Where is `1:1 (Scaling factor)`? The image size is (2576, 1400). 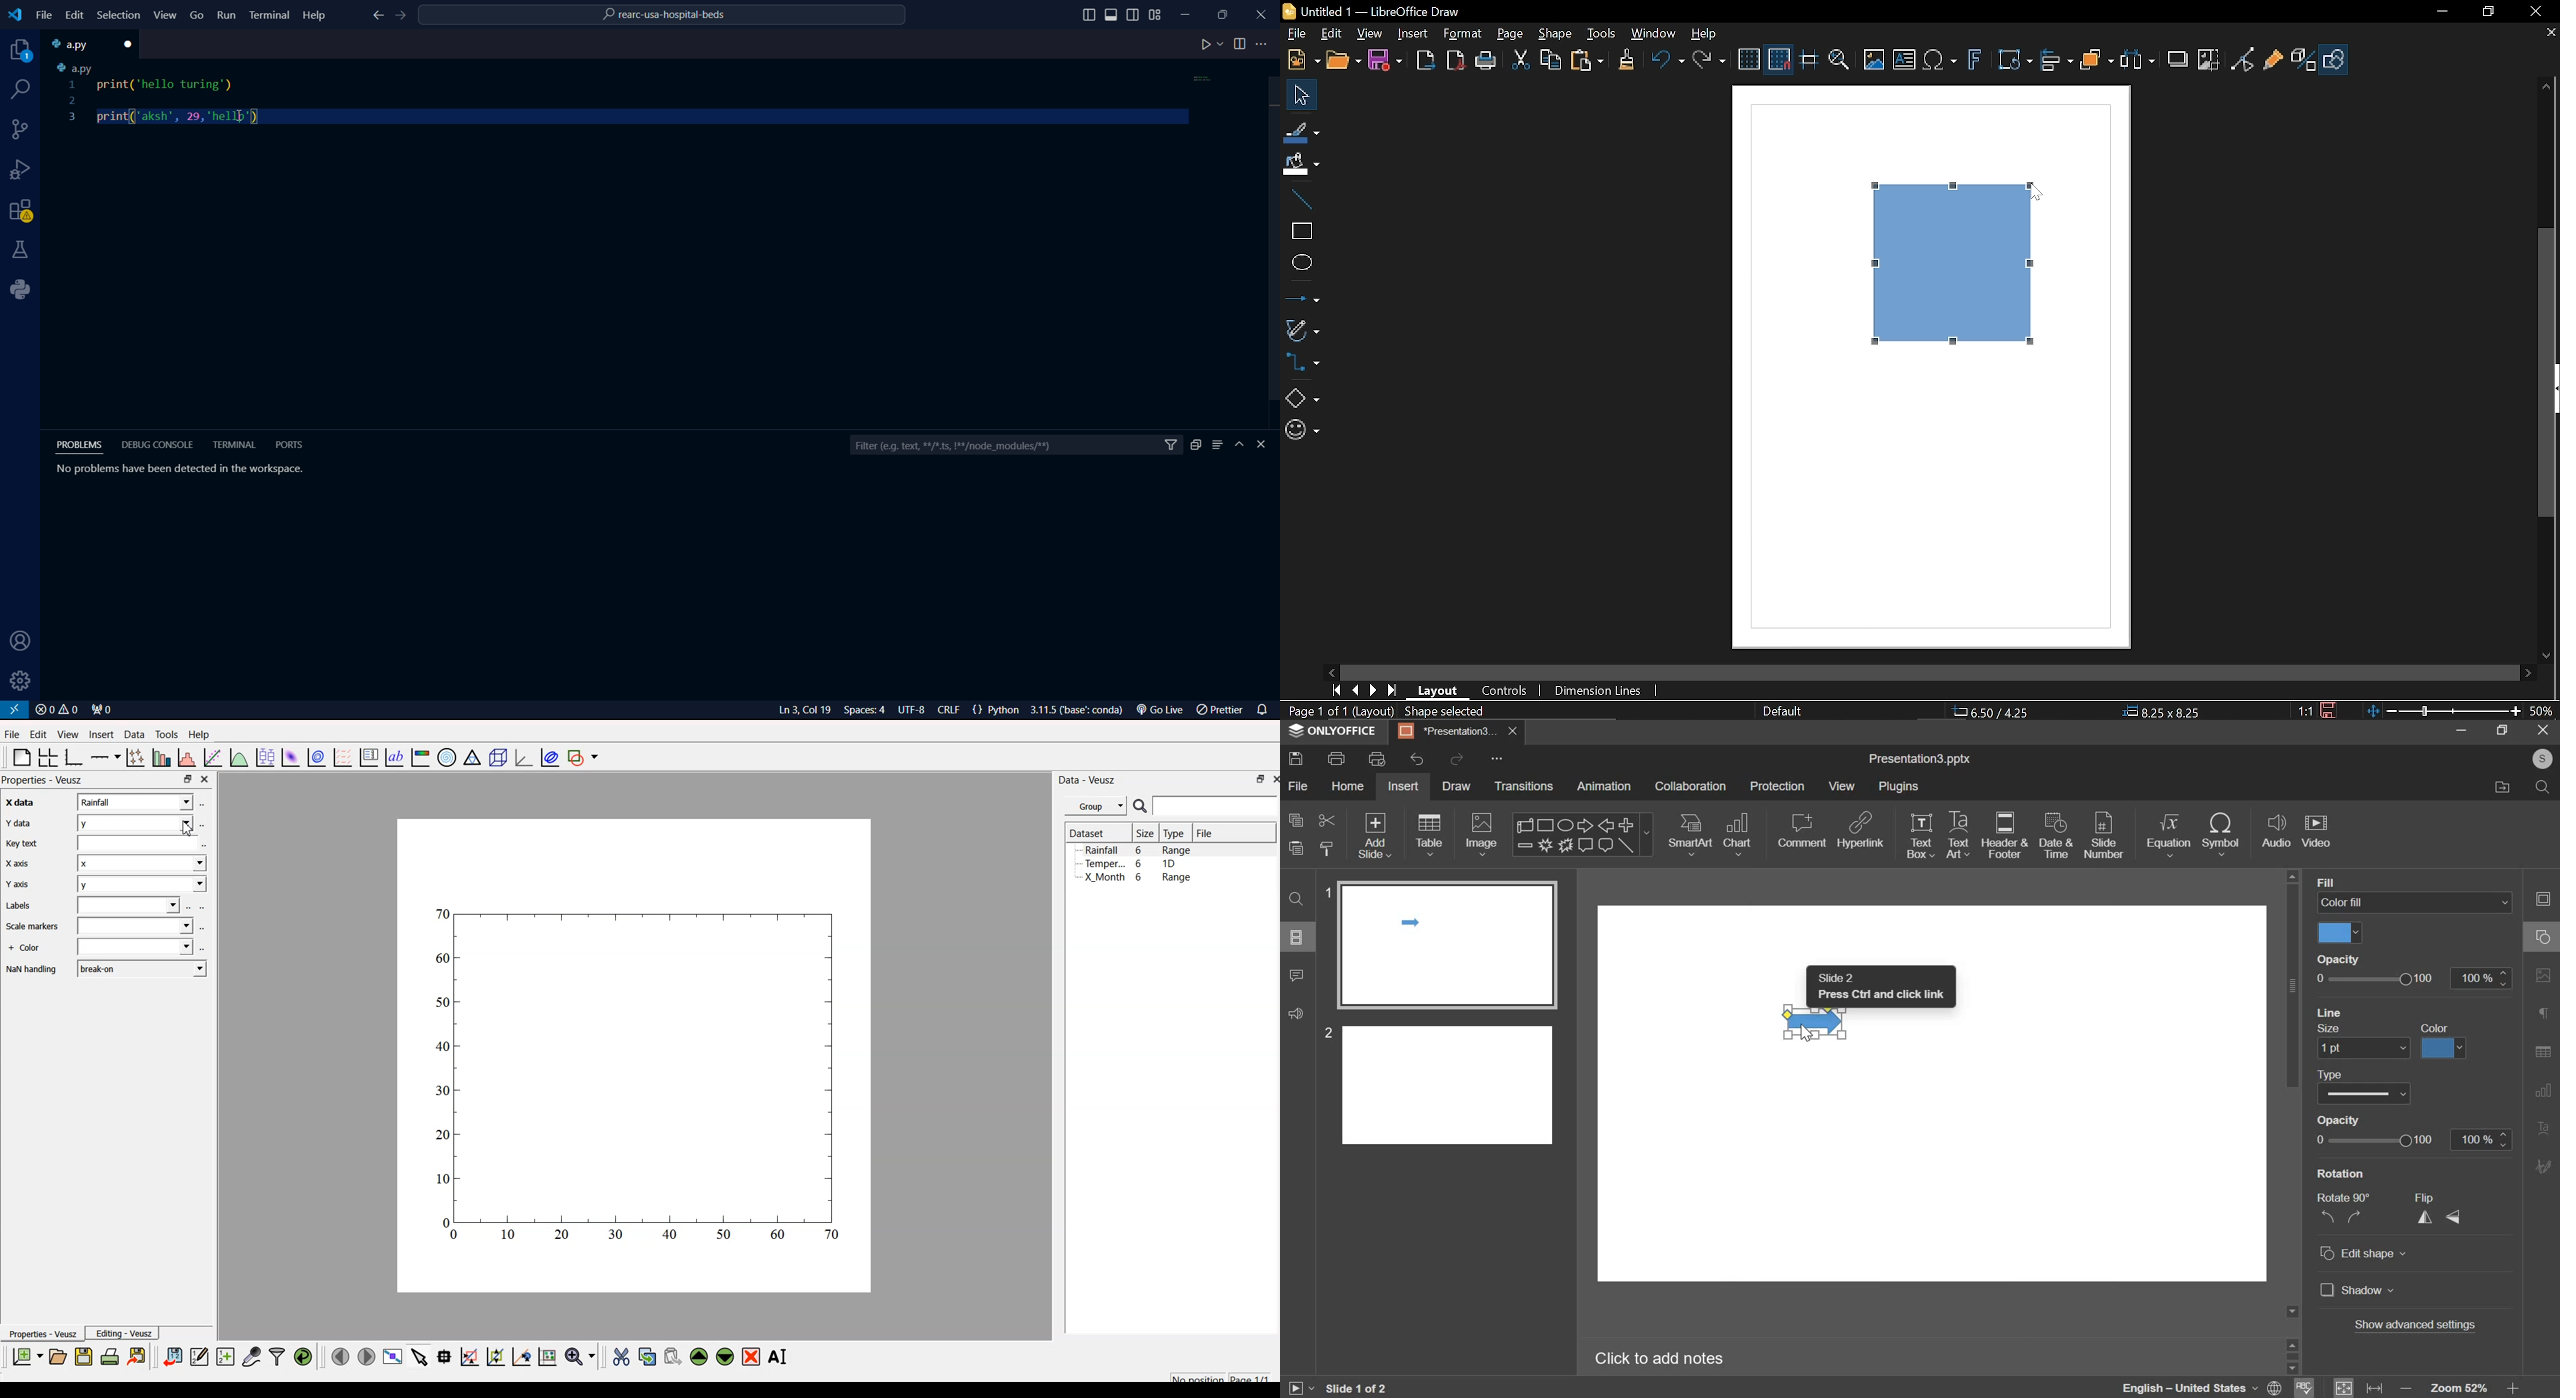
1:1 (Scaling factor) is located at coordinates (2302, 710).